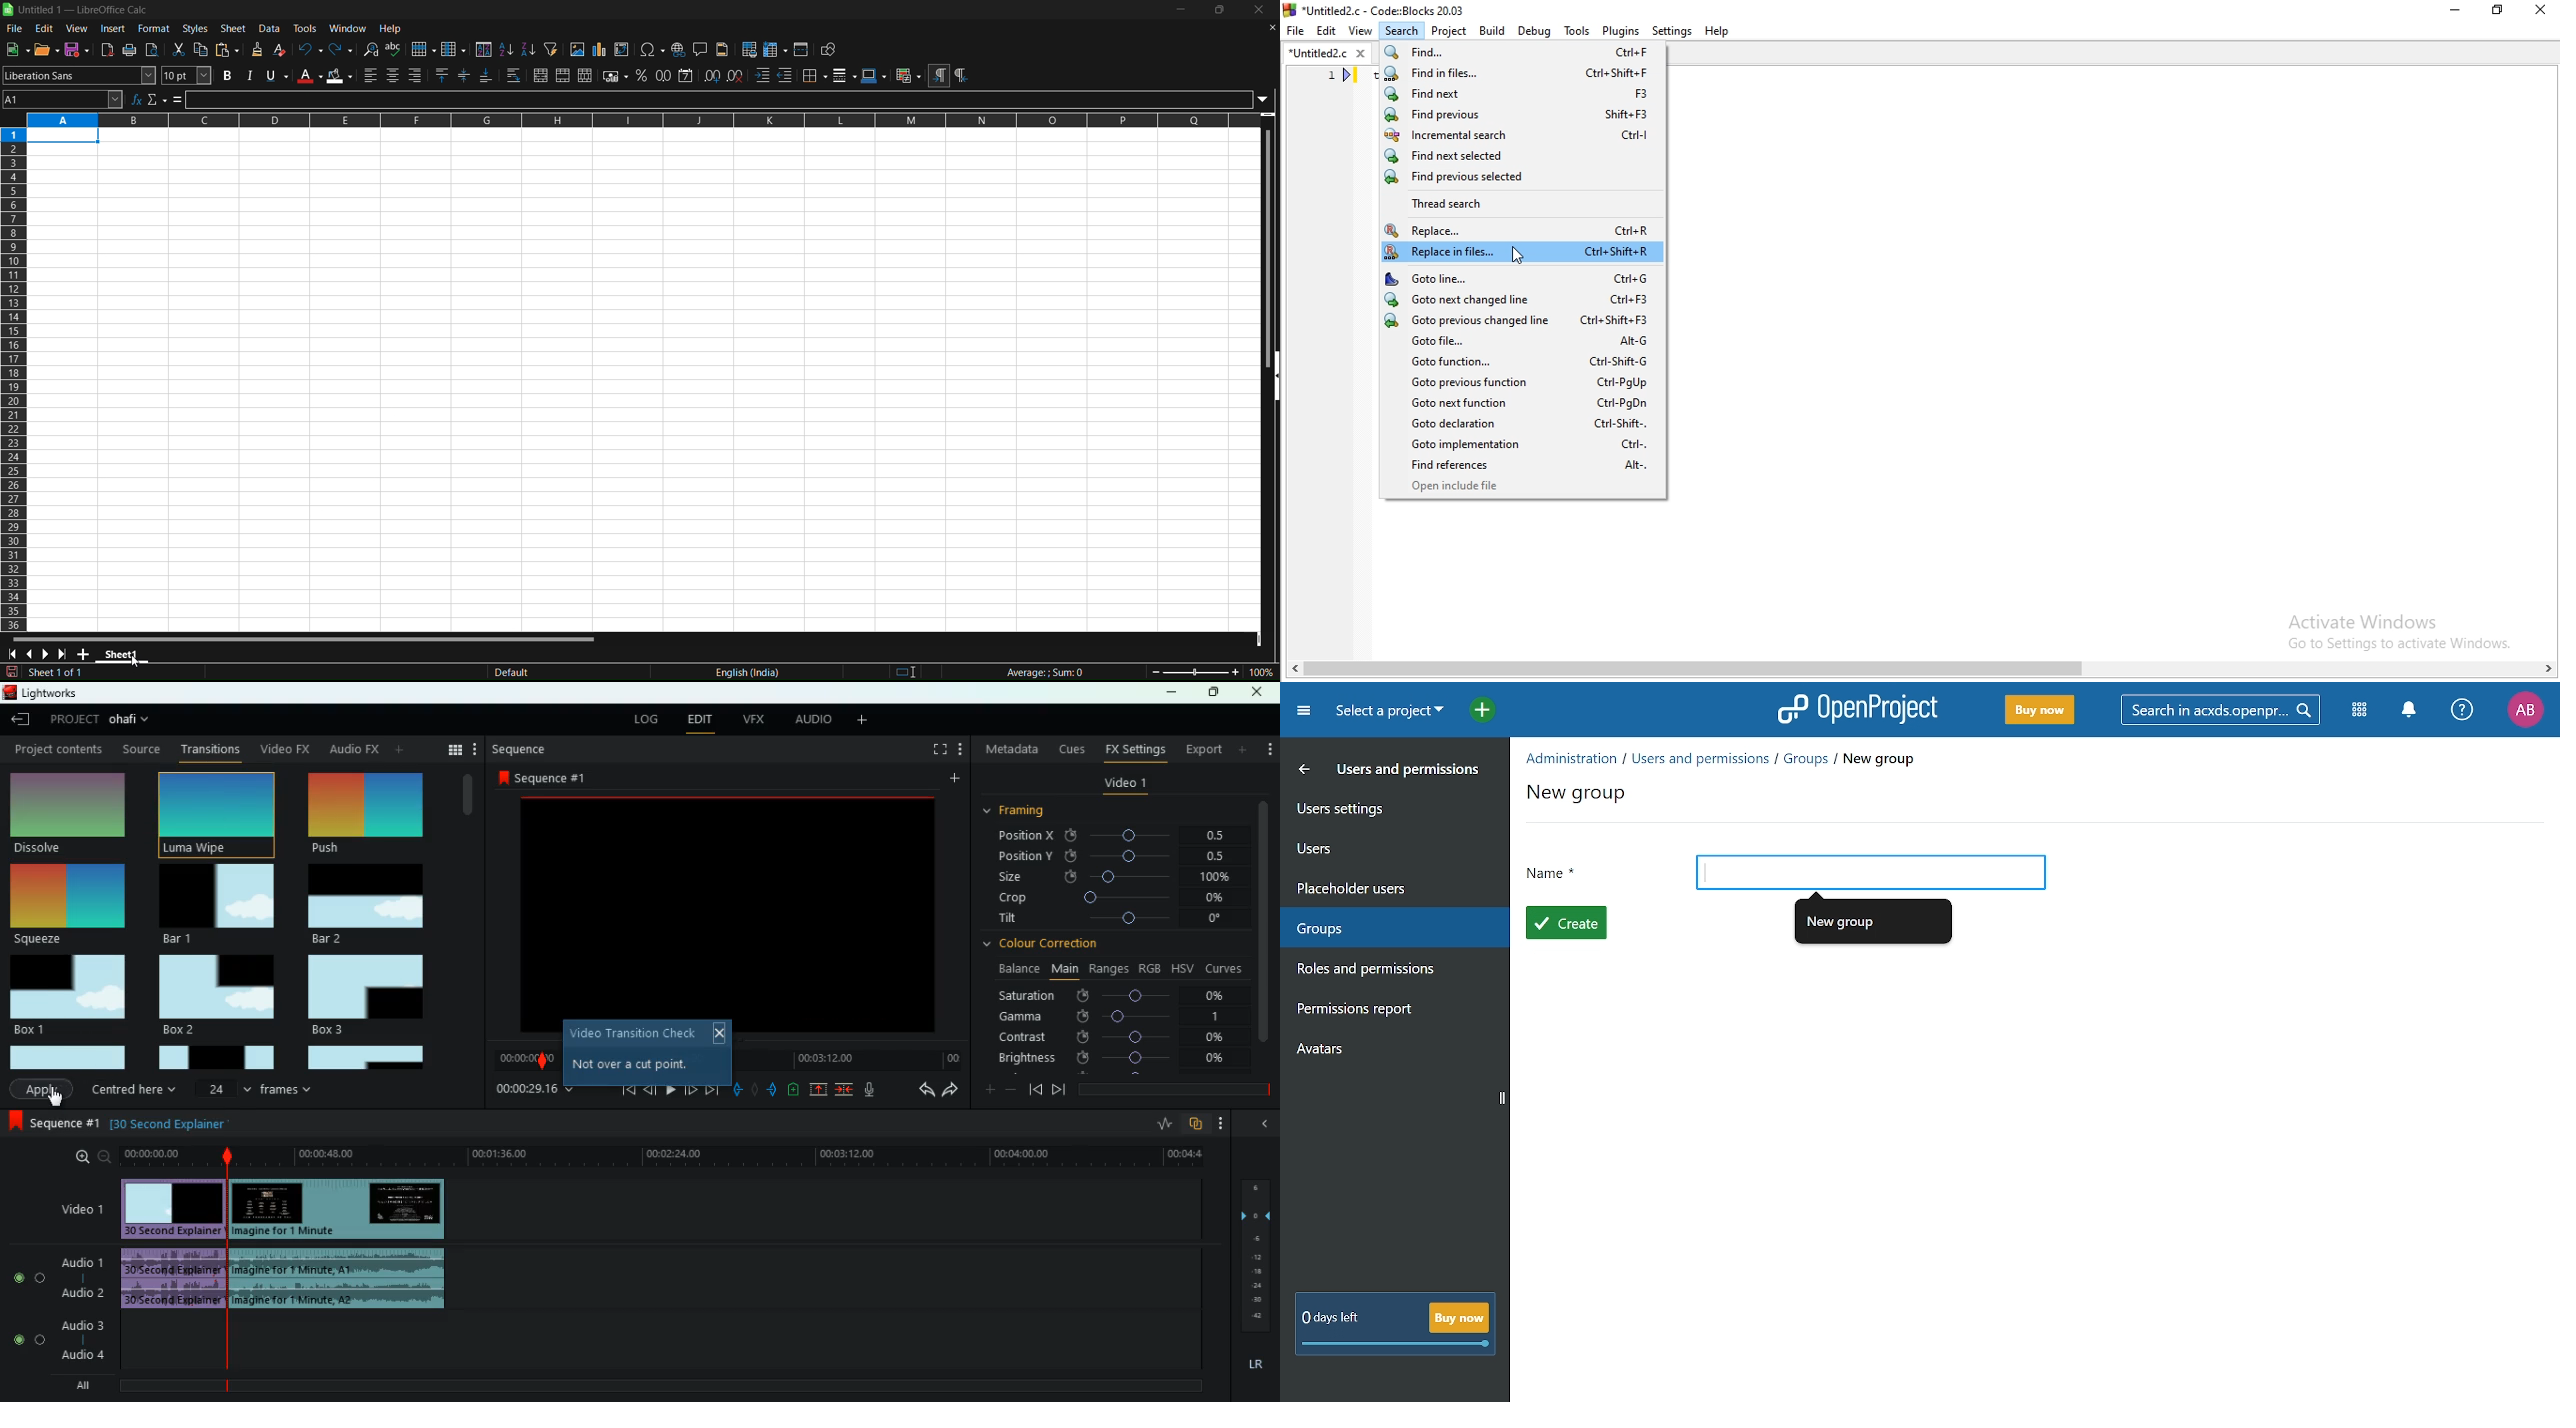 Image resolution: width=2576 pixels, height=1428 pixels. Describe the element at coordinates (775, 49) in the screenshot. I see `freeze rows and columns` at that location.